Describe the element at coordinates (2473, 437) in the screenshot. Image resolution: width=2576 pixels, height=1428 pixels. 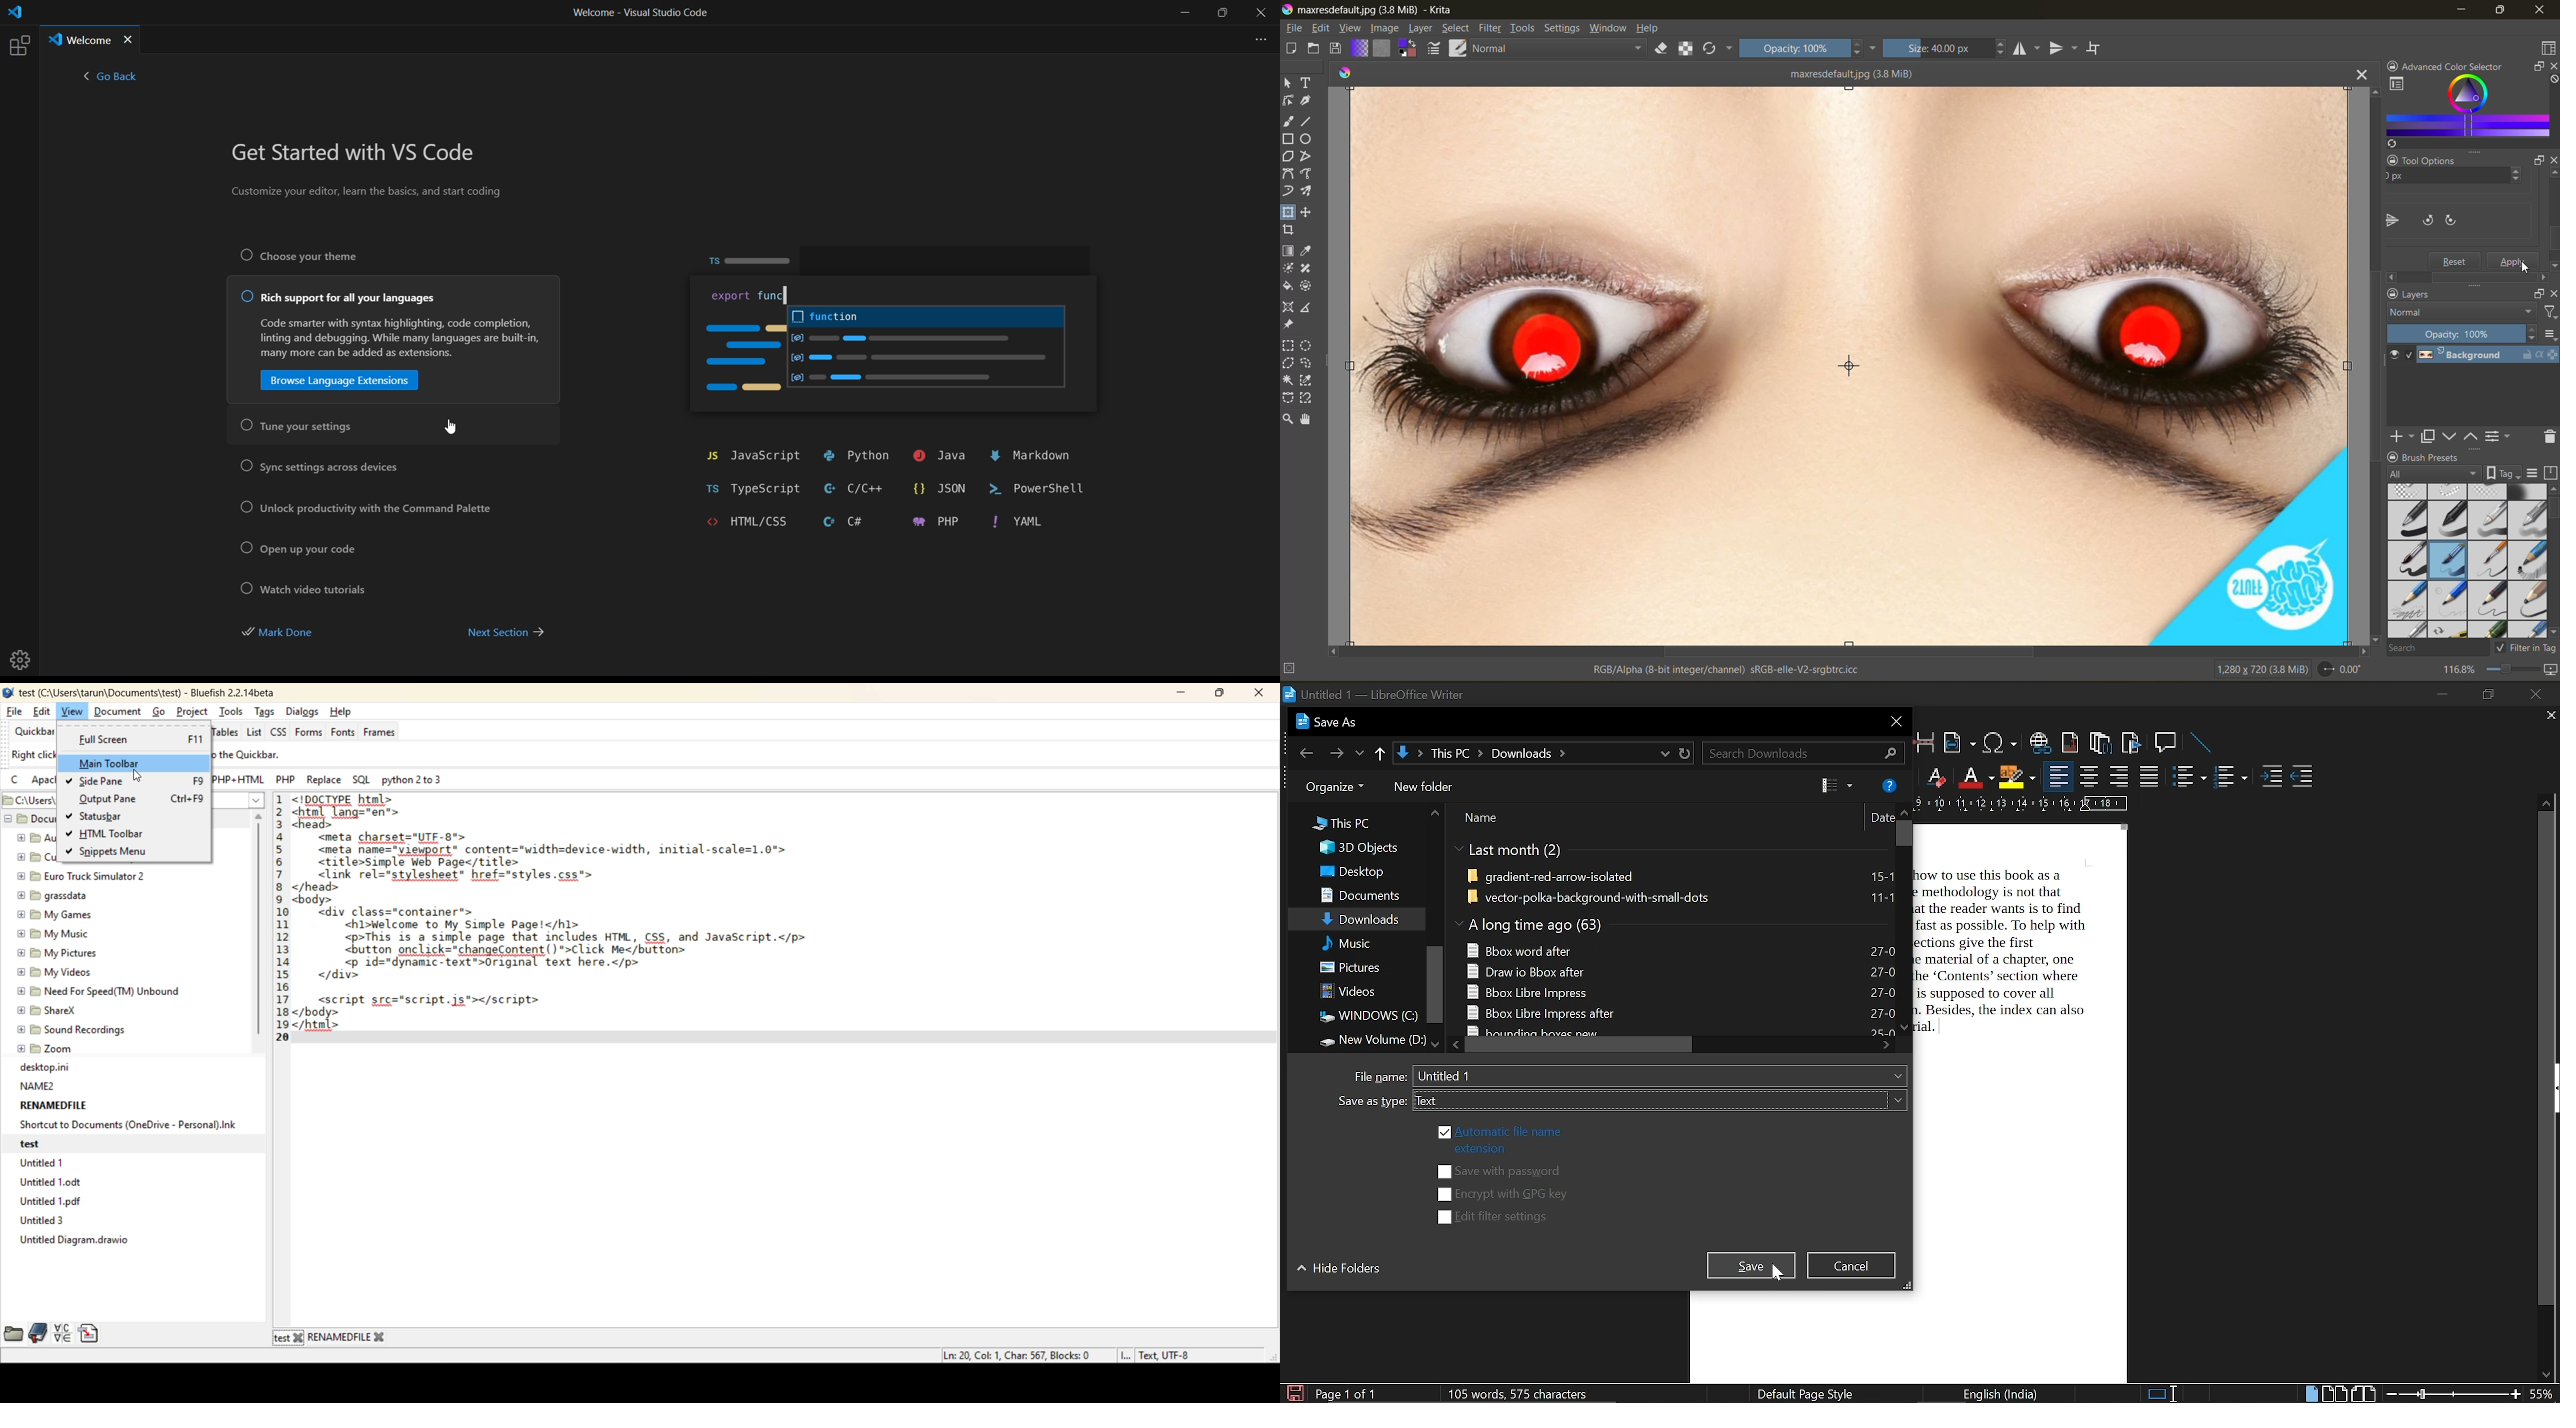
I see `mask up` at that location.